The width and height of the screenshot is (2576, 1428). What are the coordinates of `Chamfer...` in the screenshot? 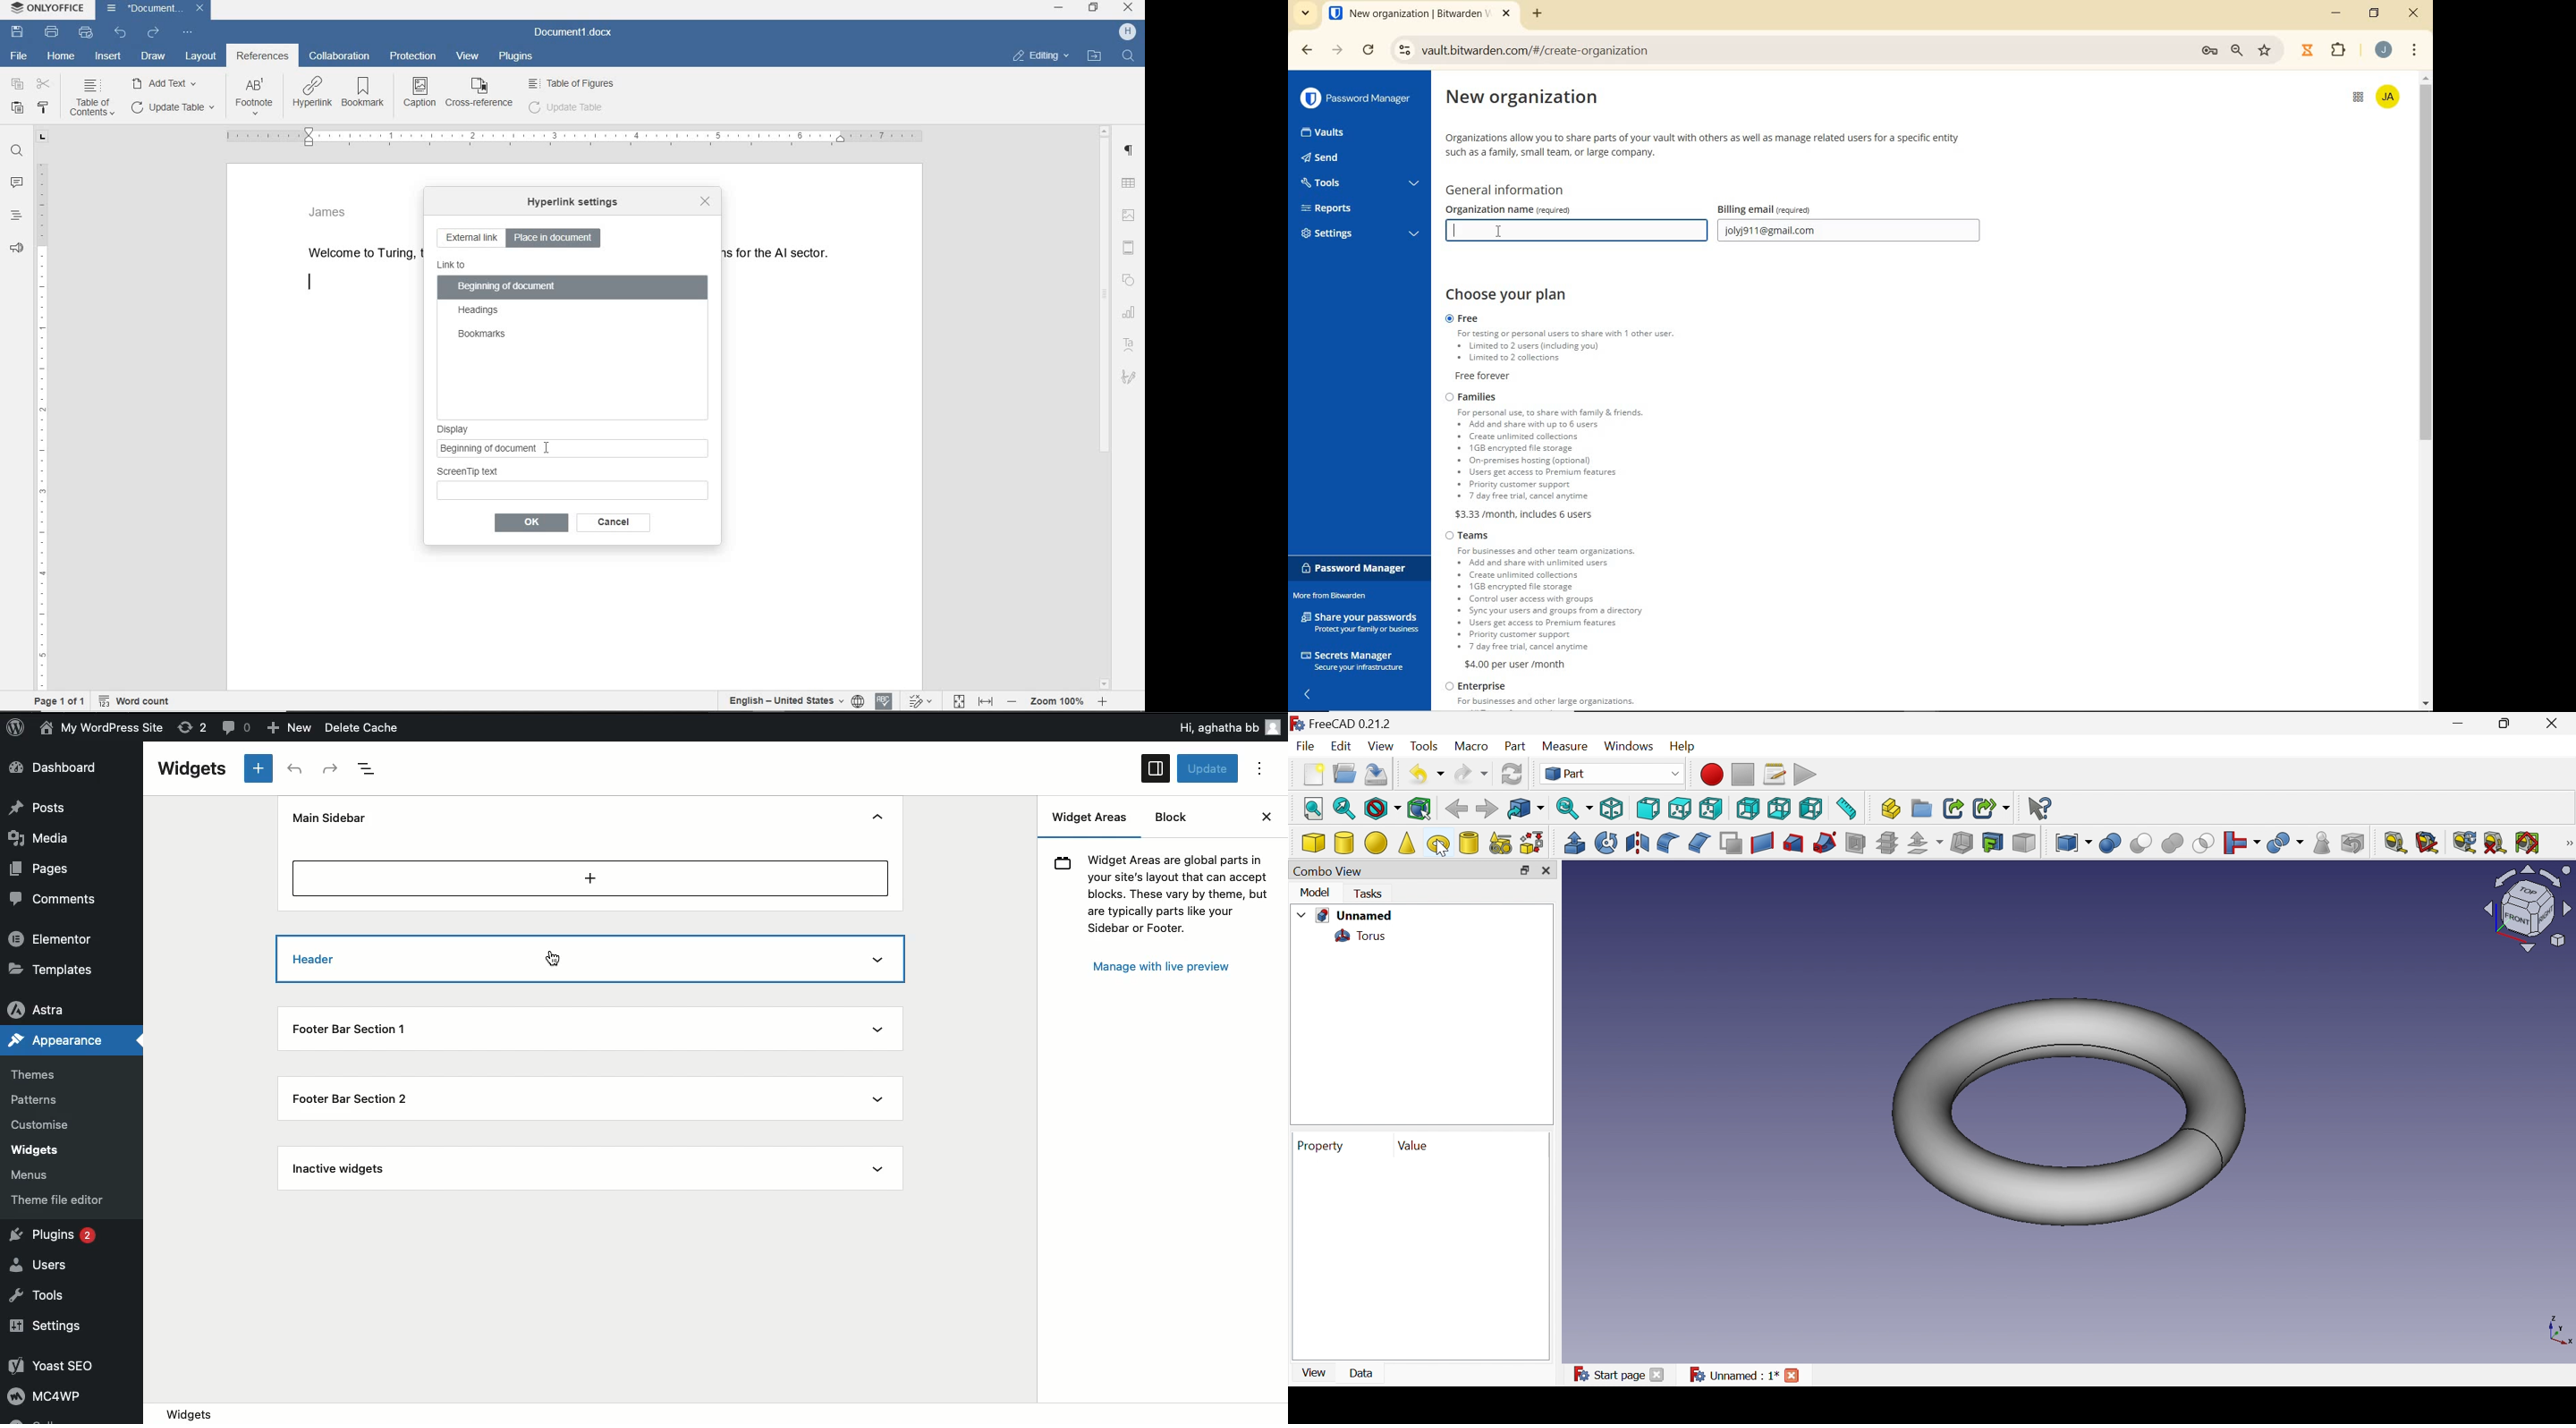 It's located at (1699, 843).